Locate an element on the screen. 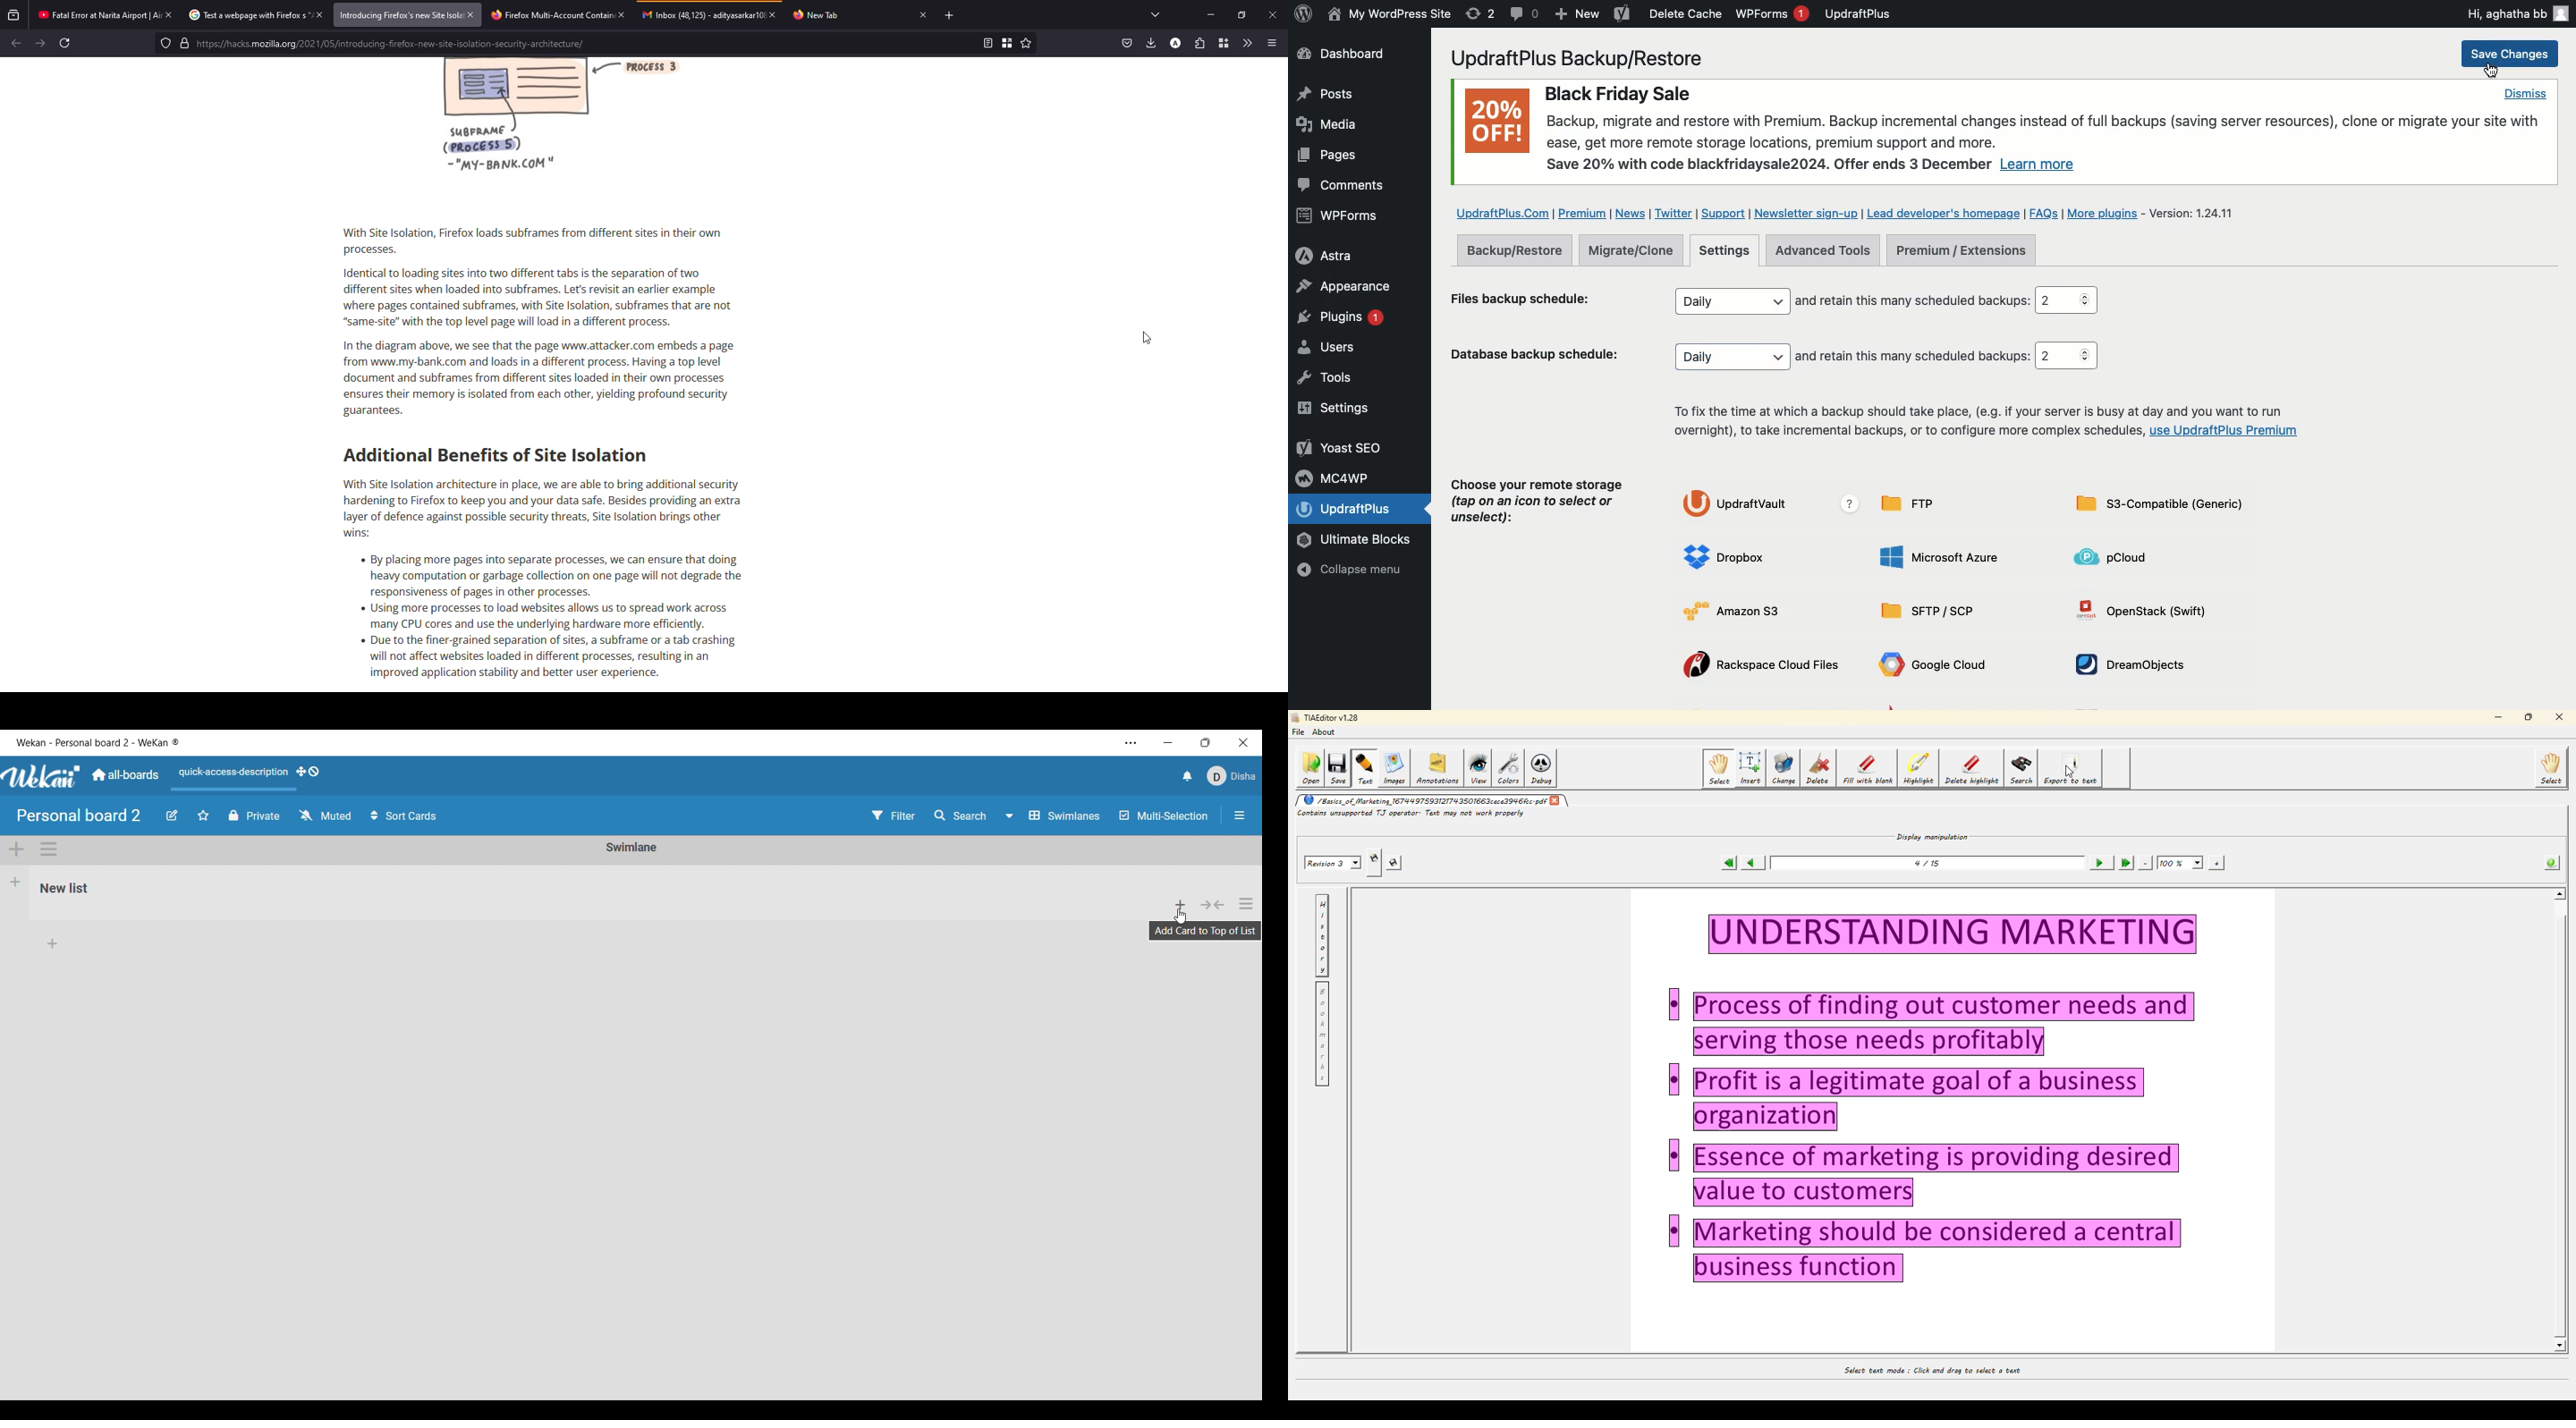  Database backup schedule is located at coordinates (1538, 358).